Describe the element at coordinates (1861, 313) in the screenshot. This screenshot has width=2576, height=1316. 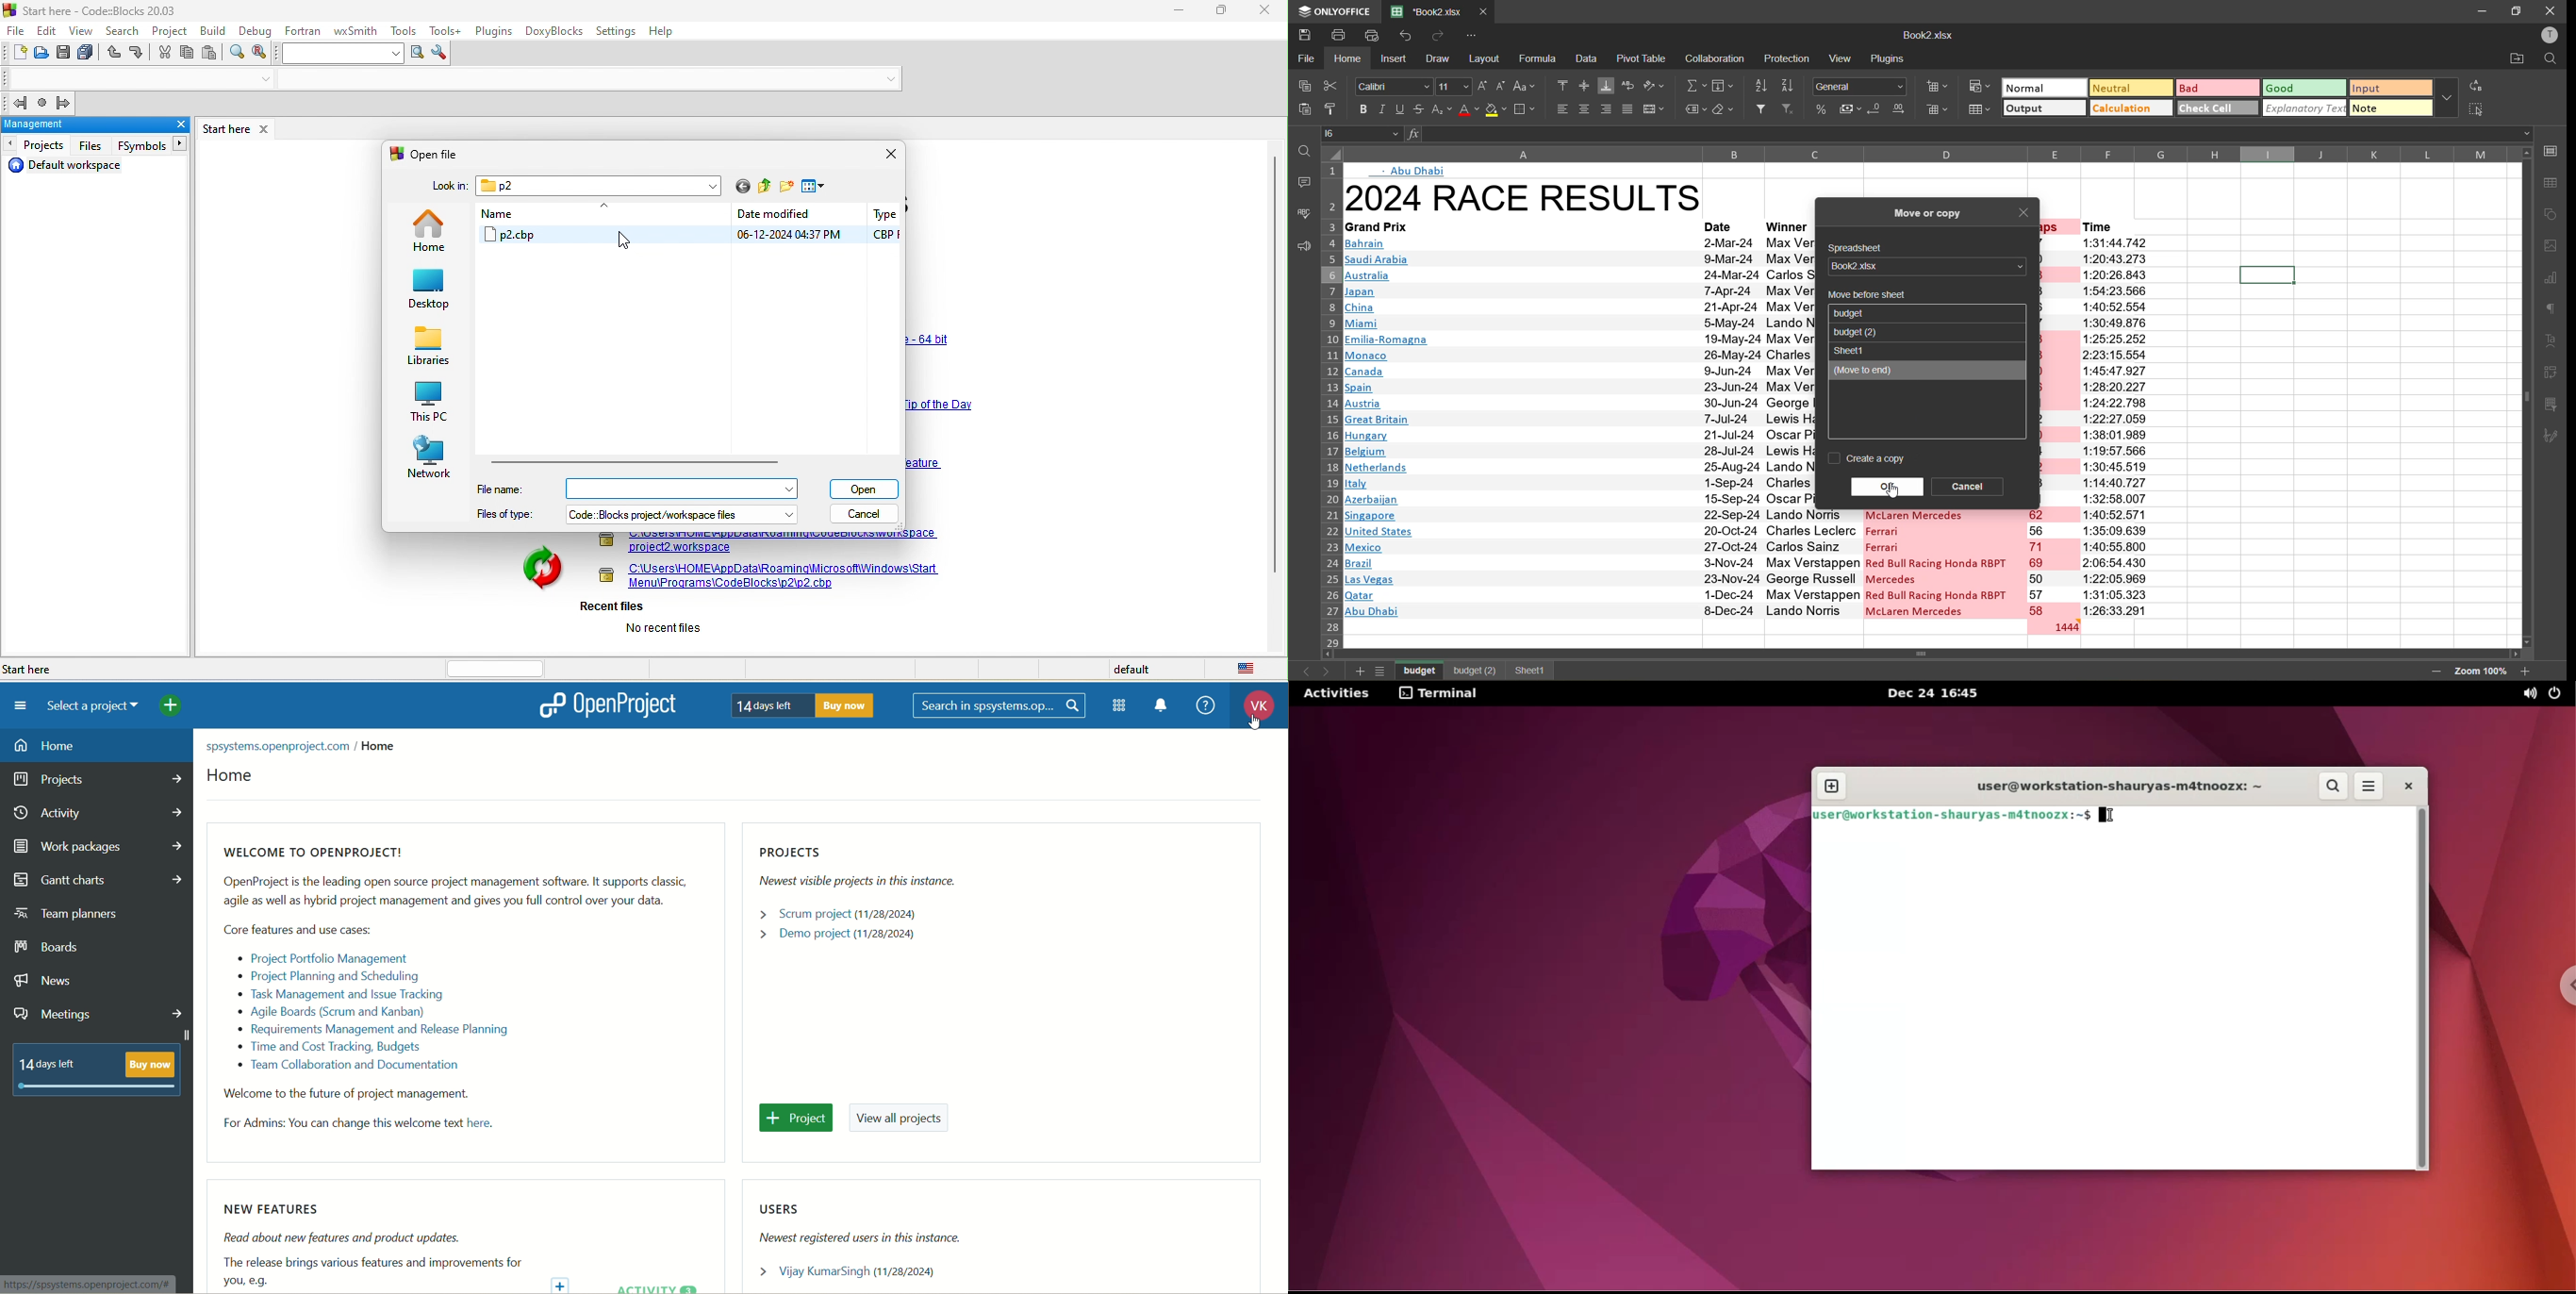
I see `spreadsheet names` at that location.